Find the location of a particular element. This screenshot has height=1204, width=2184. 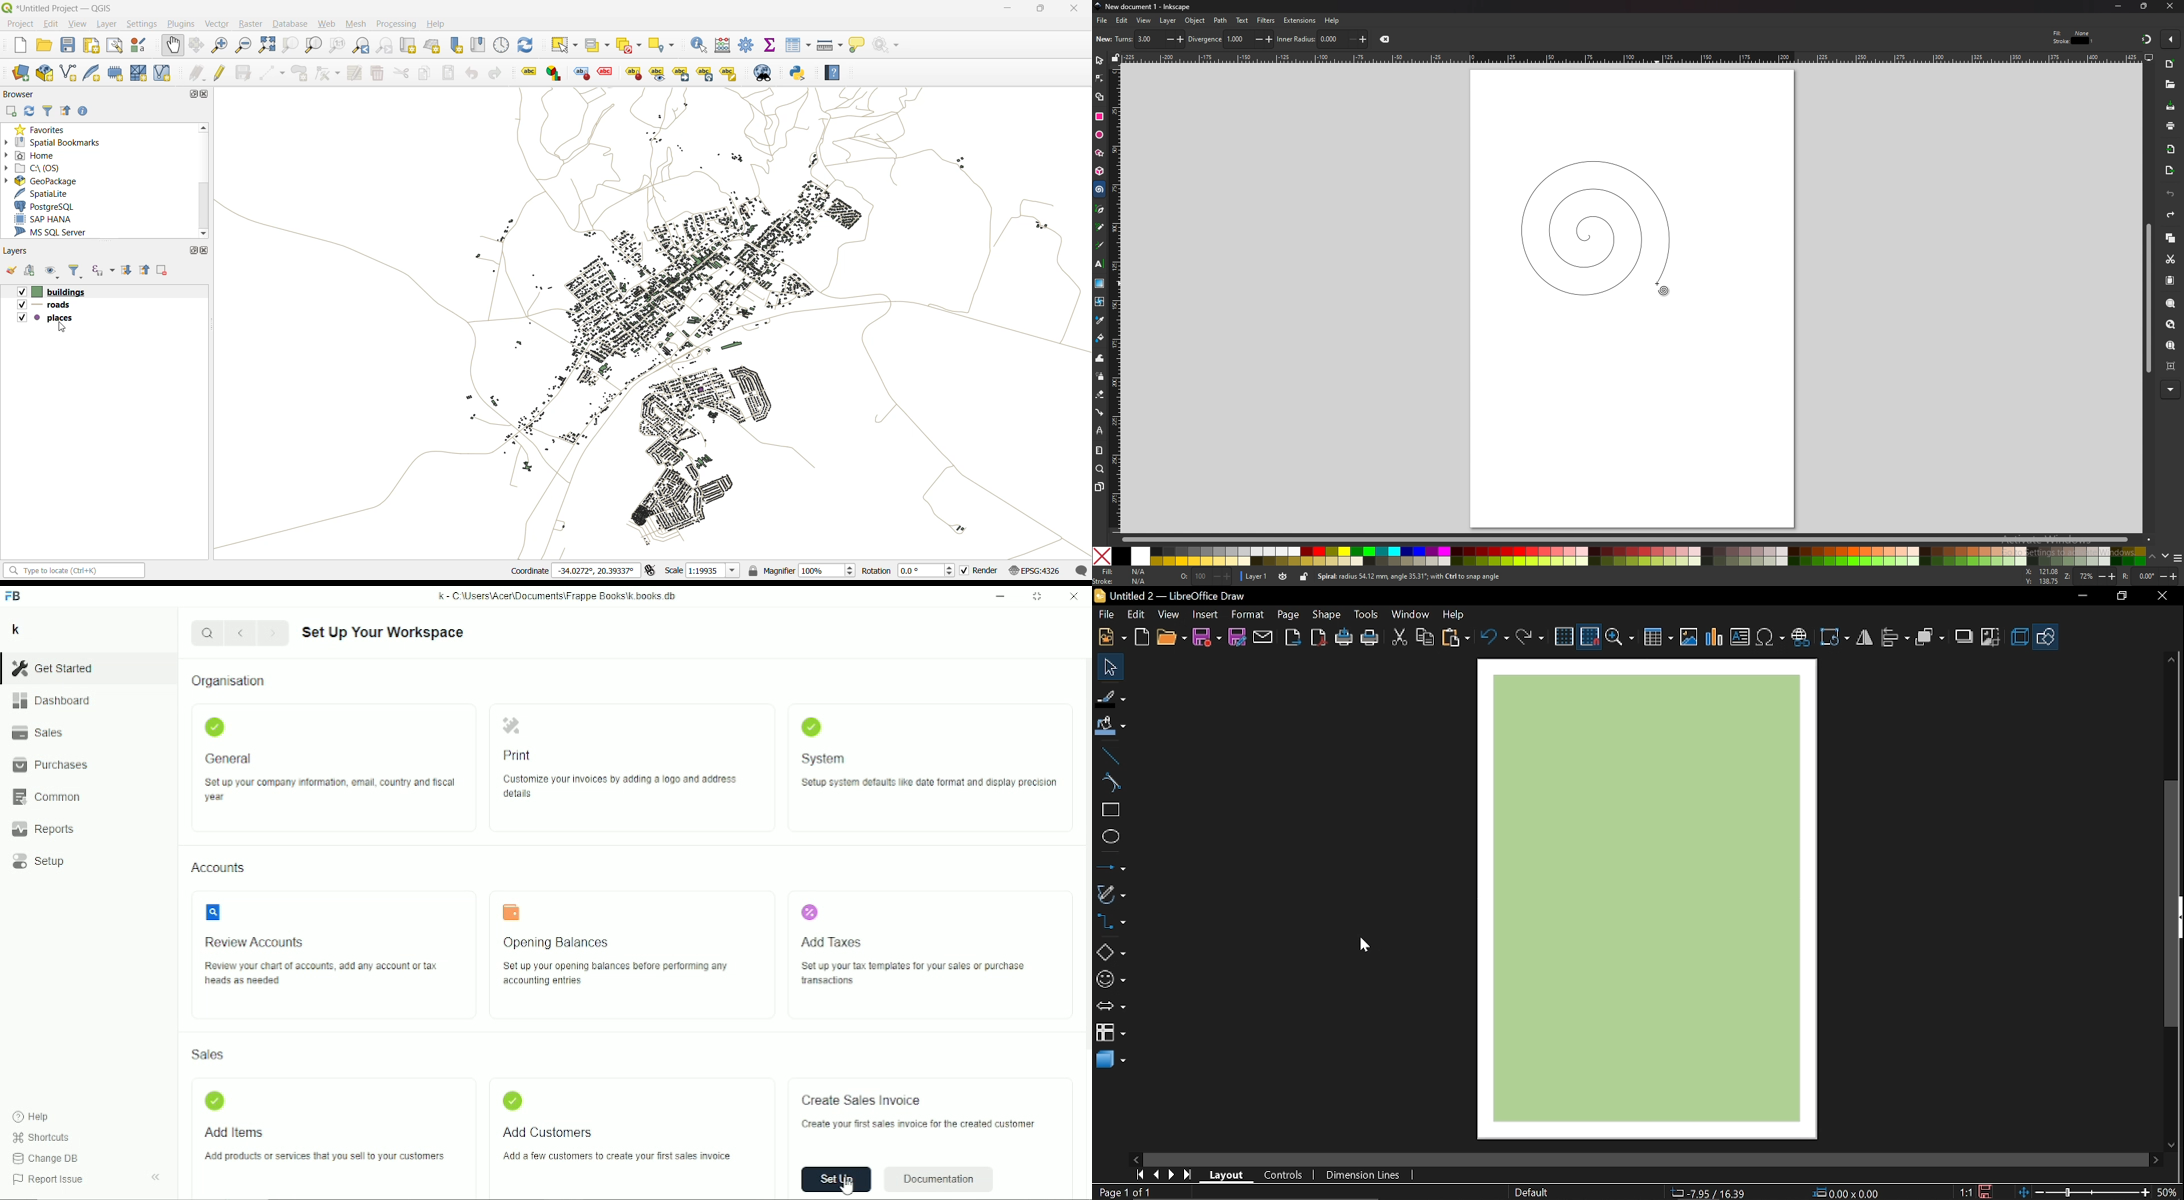

view is located at coordinates (1144, 21).